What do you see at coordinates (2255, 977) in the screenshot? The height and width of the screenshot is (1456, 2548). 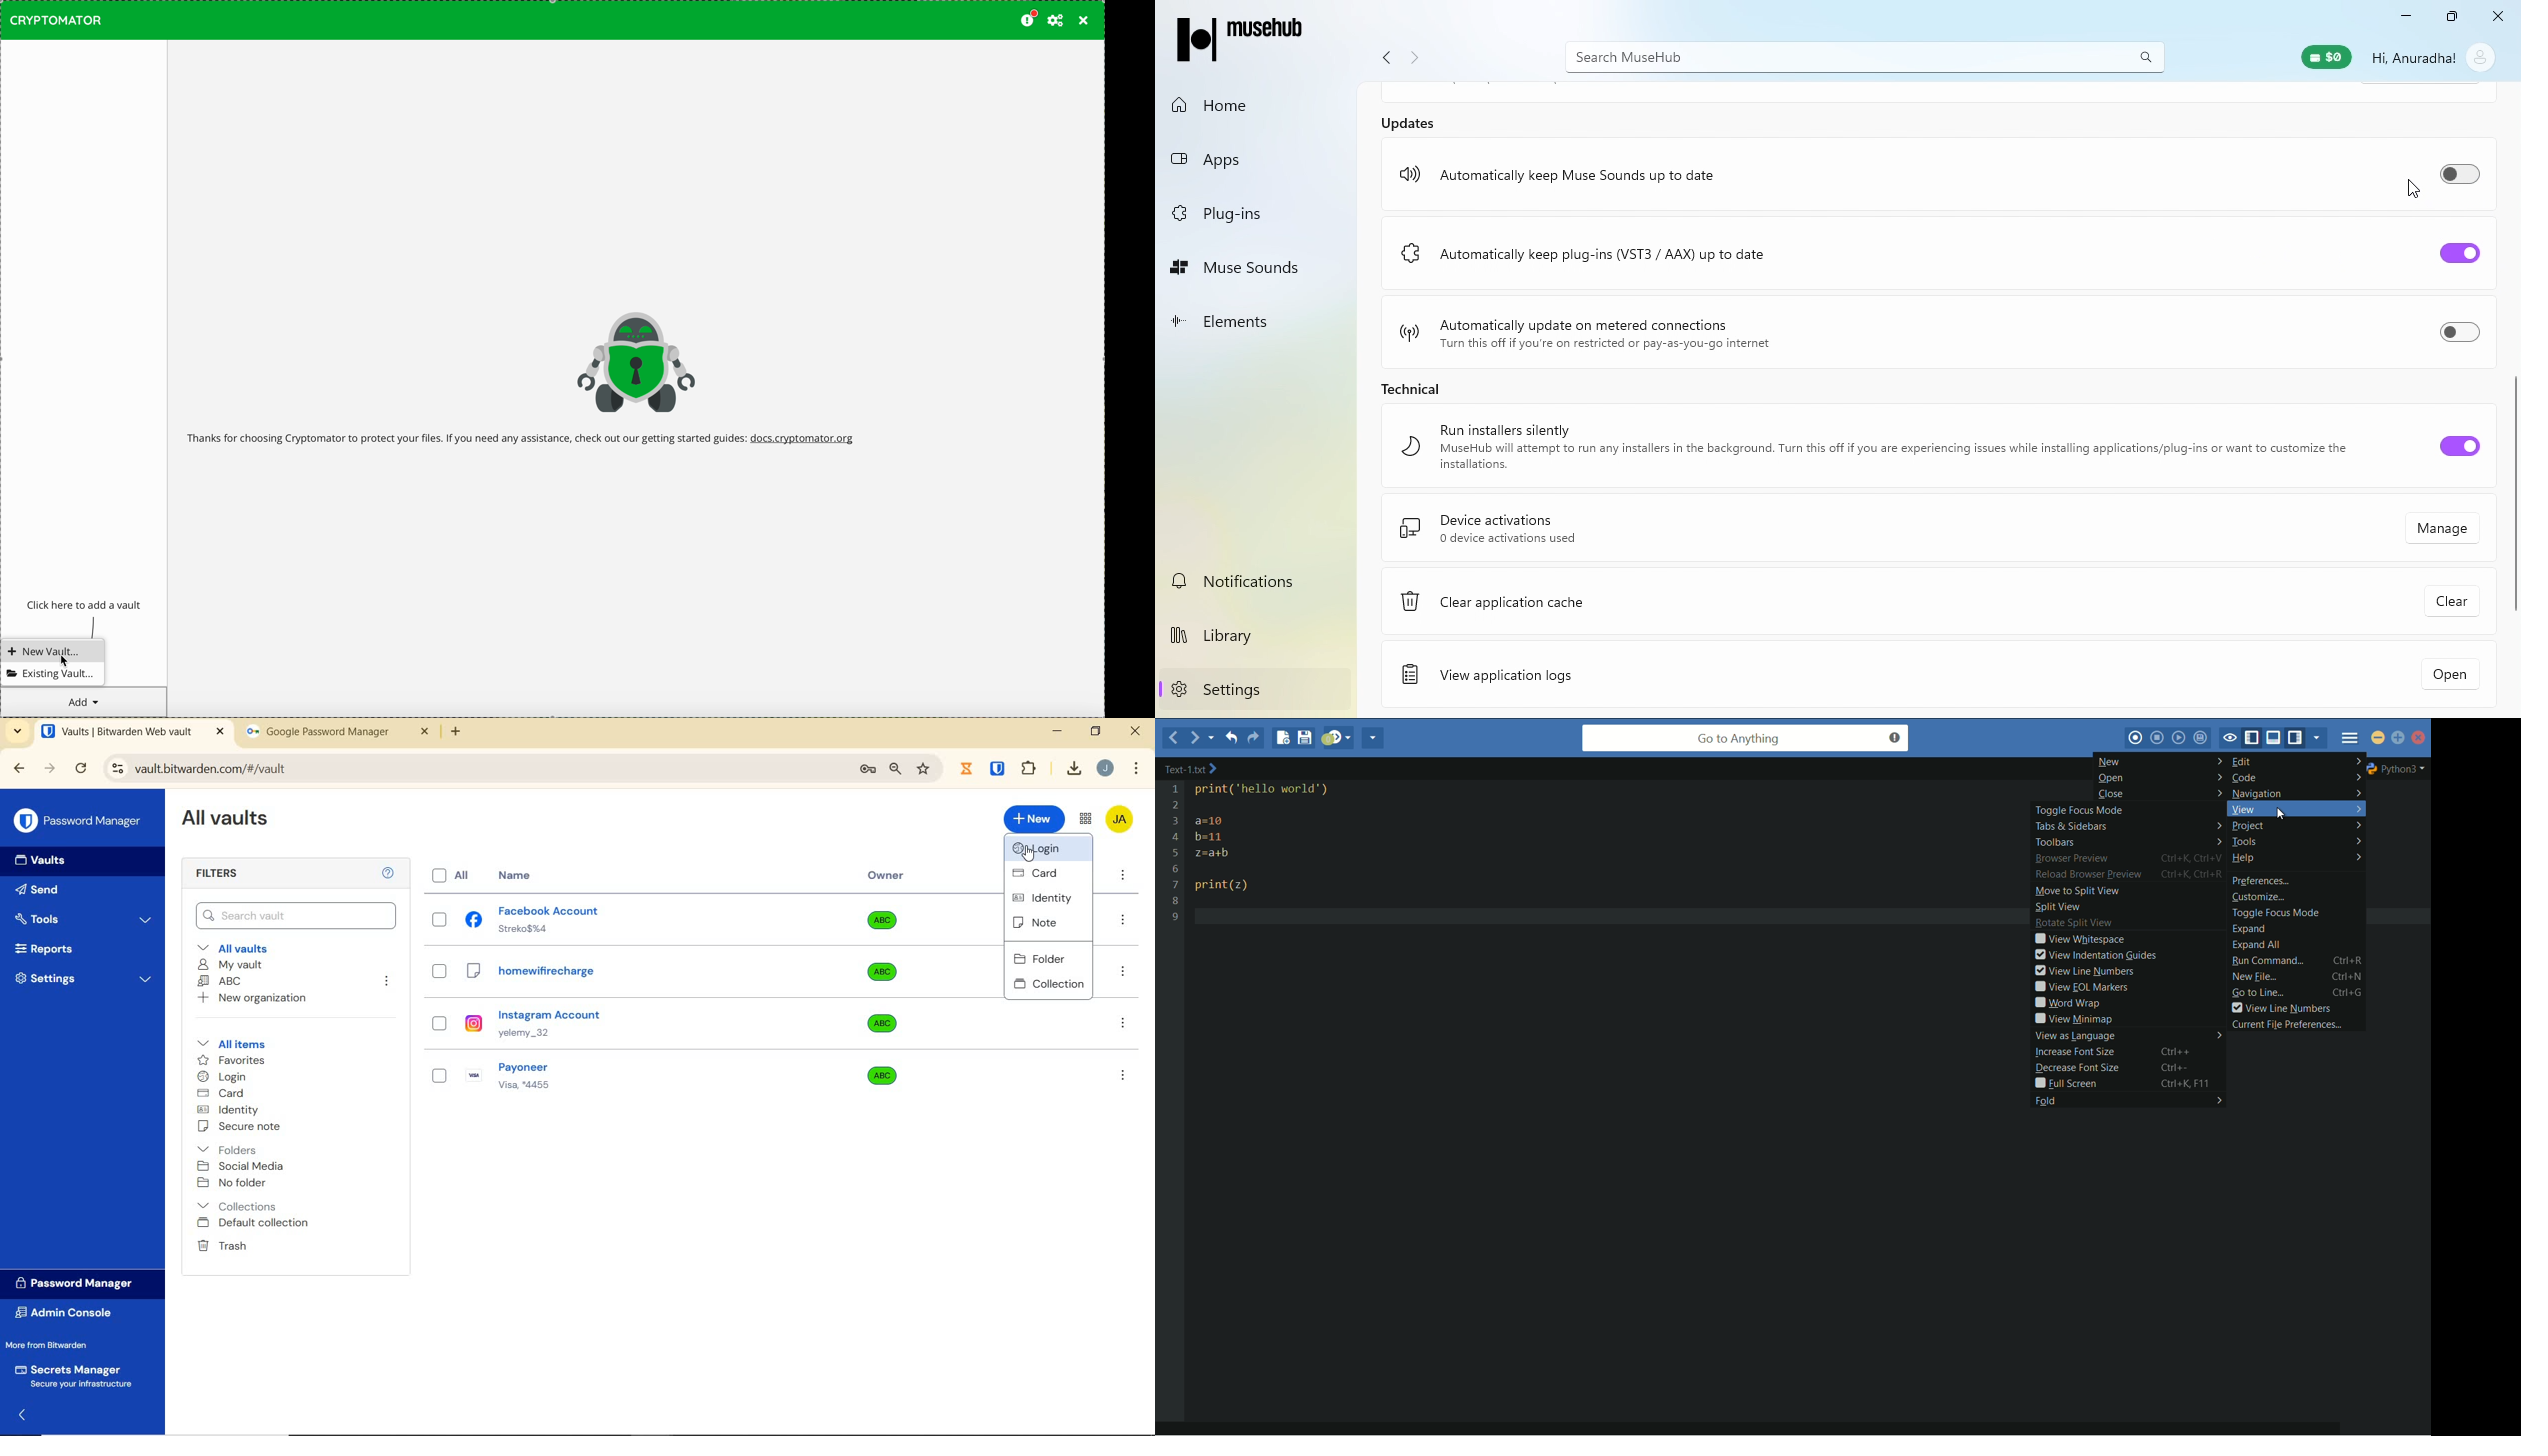 I see `new file` at bounding box center [2255, 977].